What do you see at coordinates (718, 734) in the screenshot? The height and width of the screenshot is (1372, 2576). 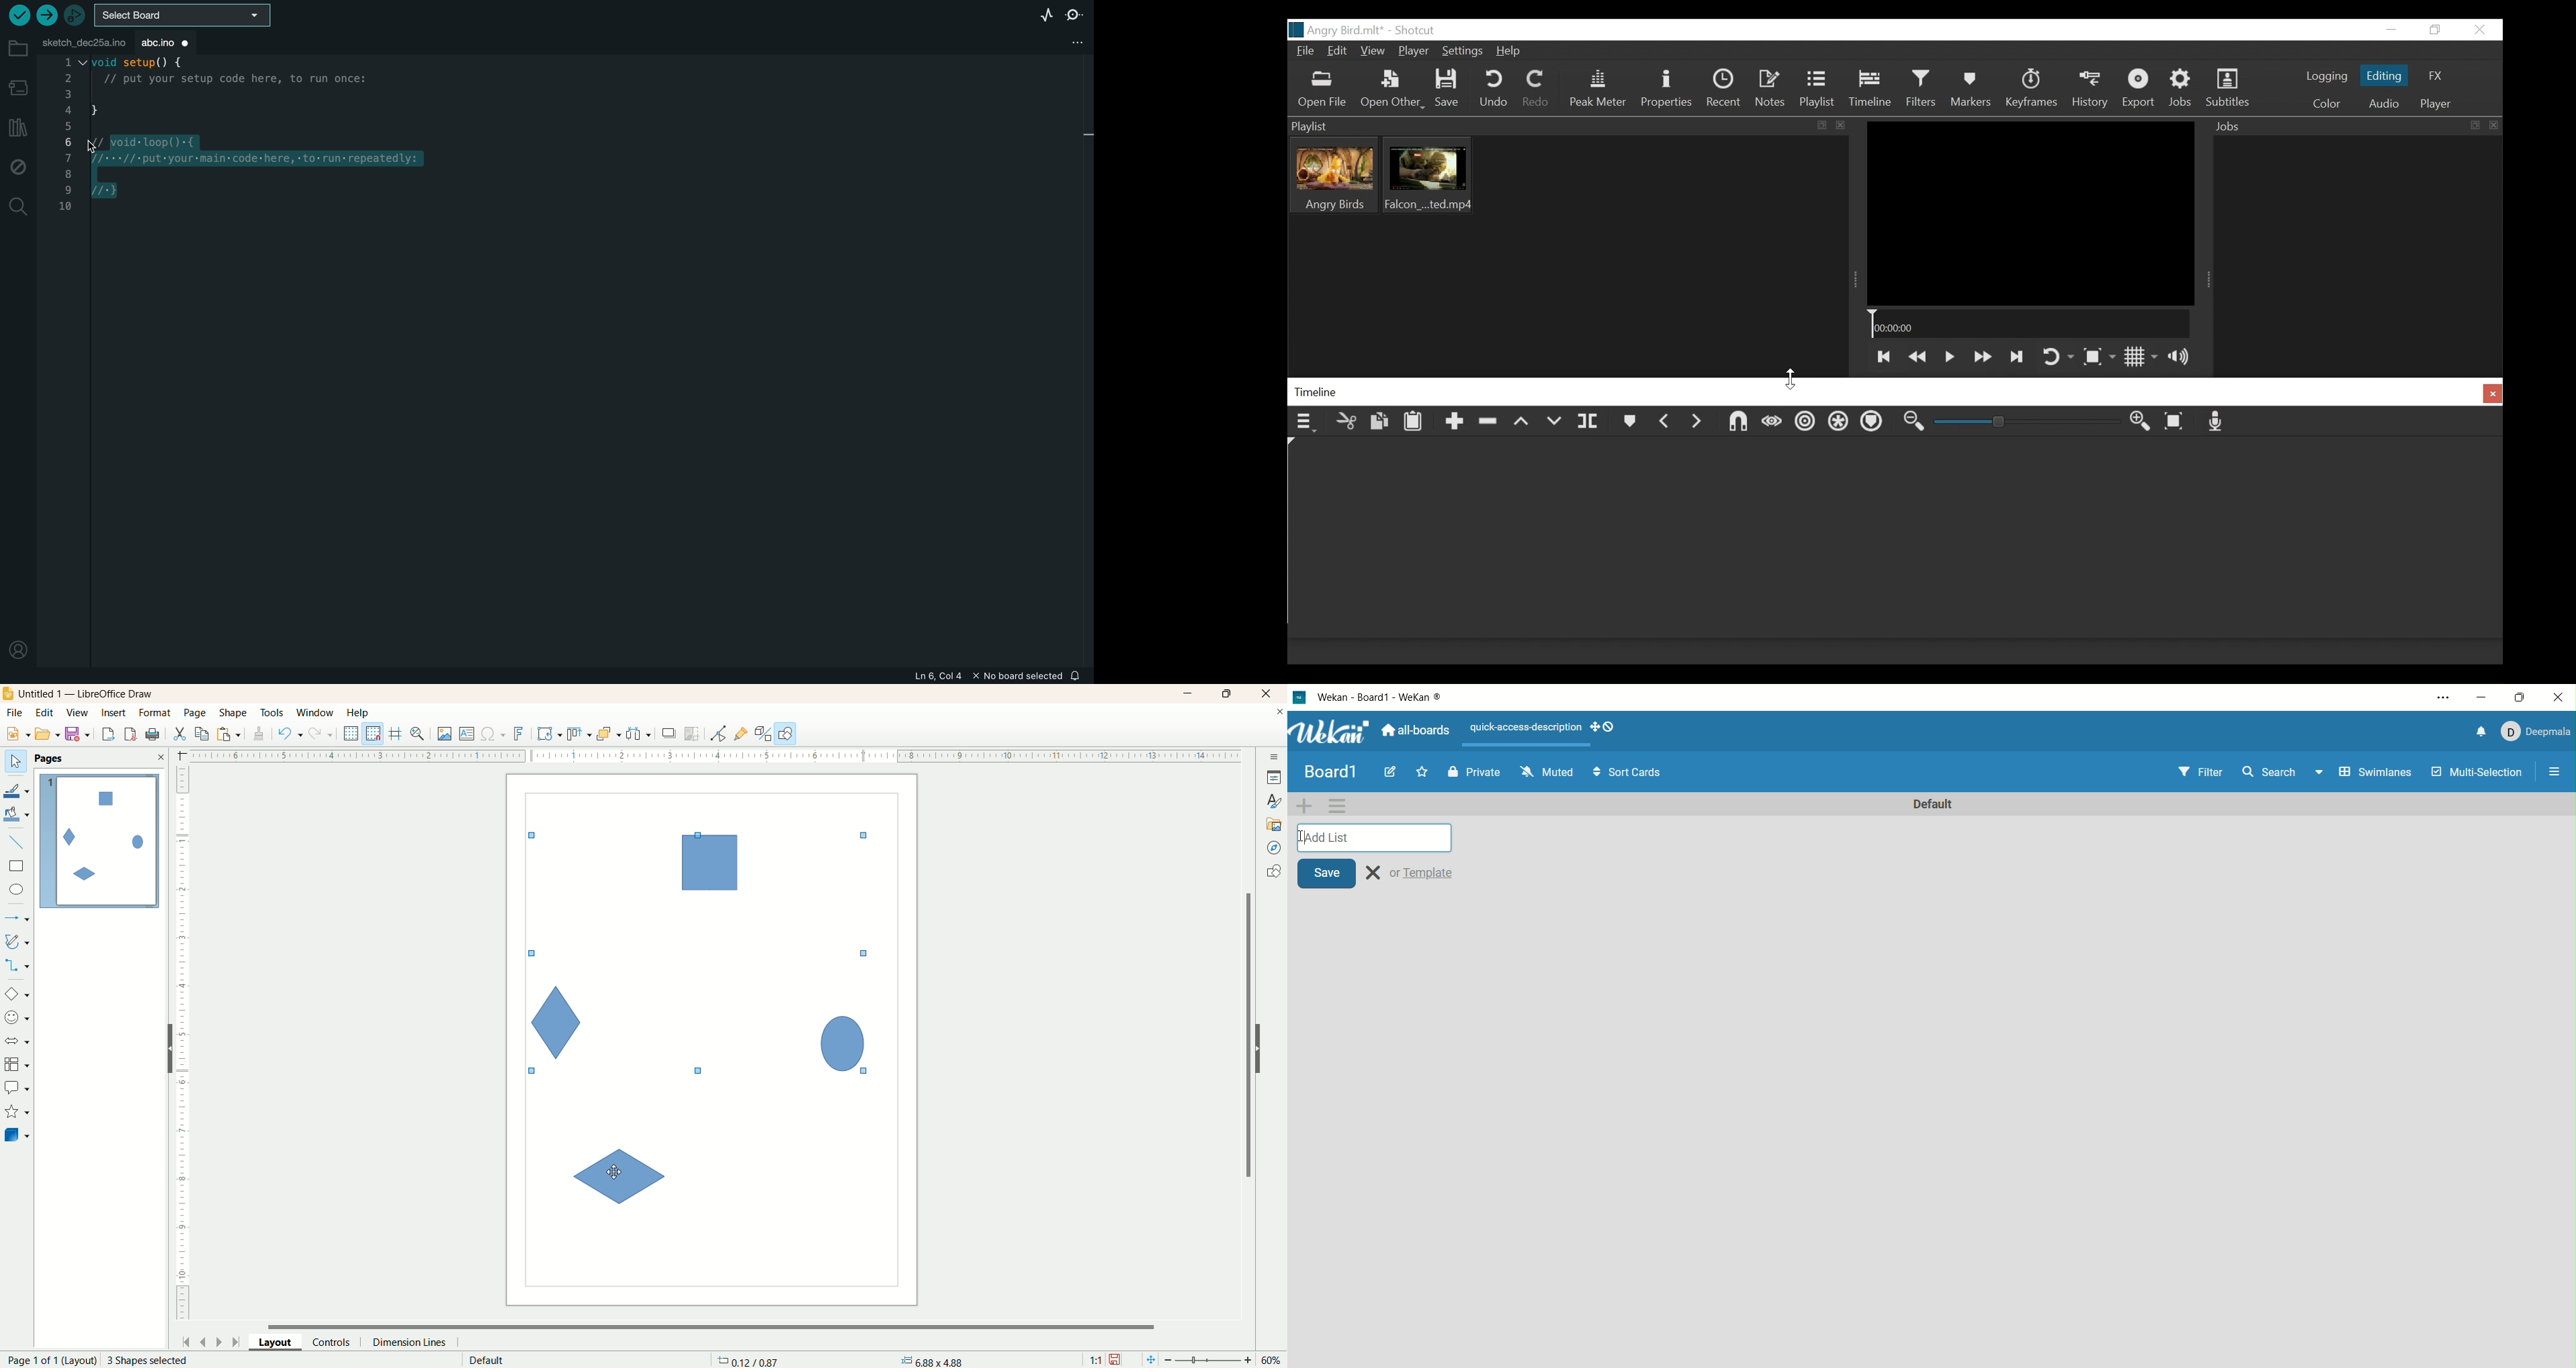 I see `point edit mode` at bounding box center [718, 734].